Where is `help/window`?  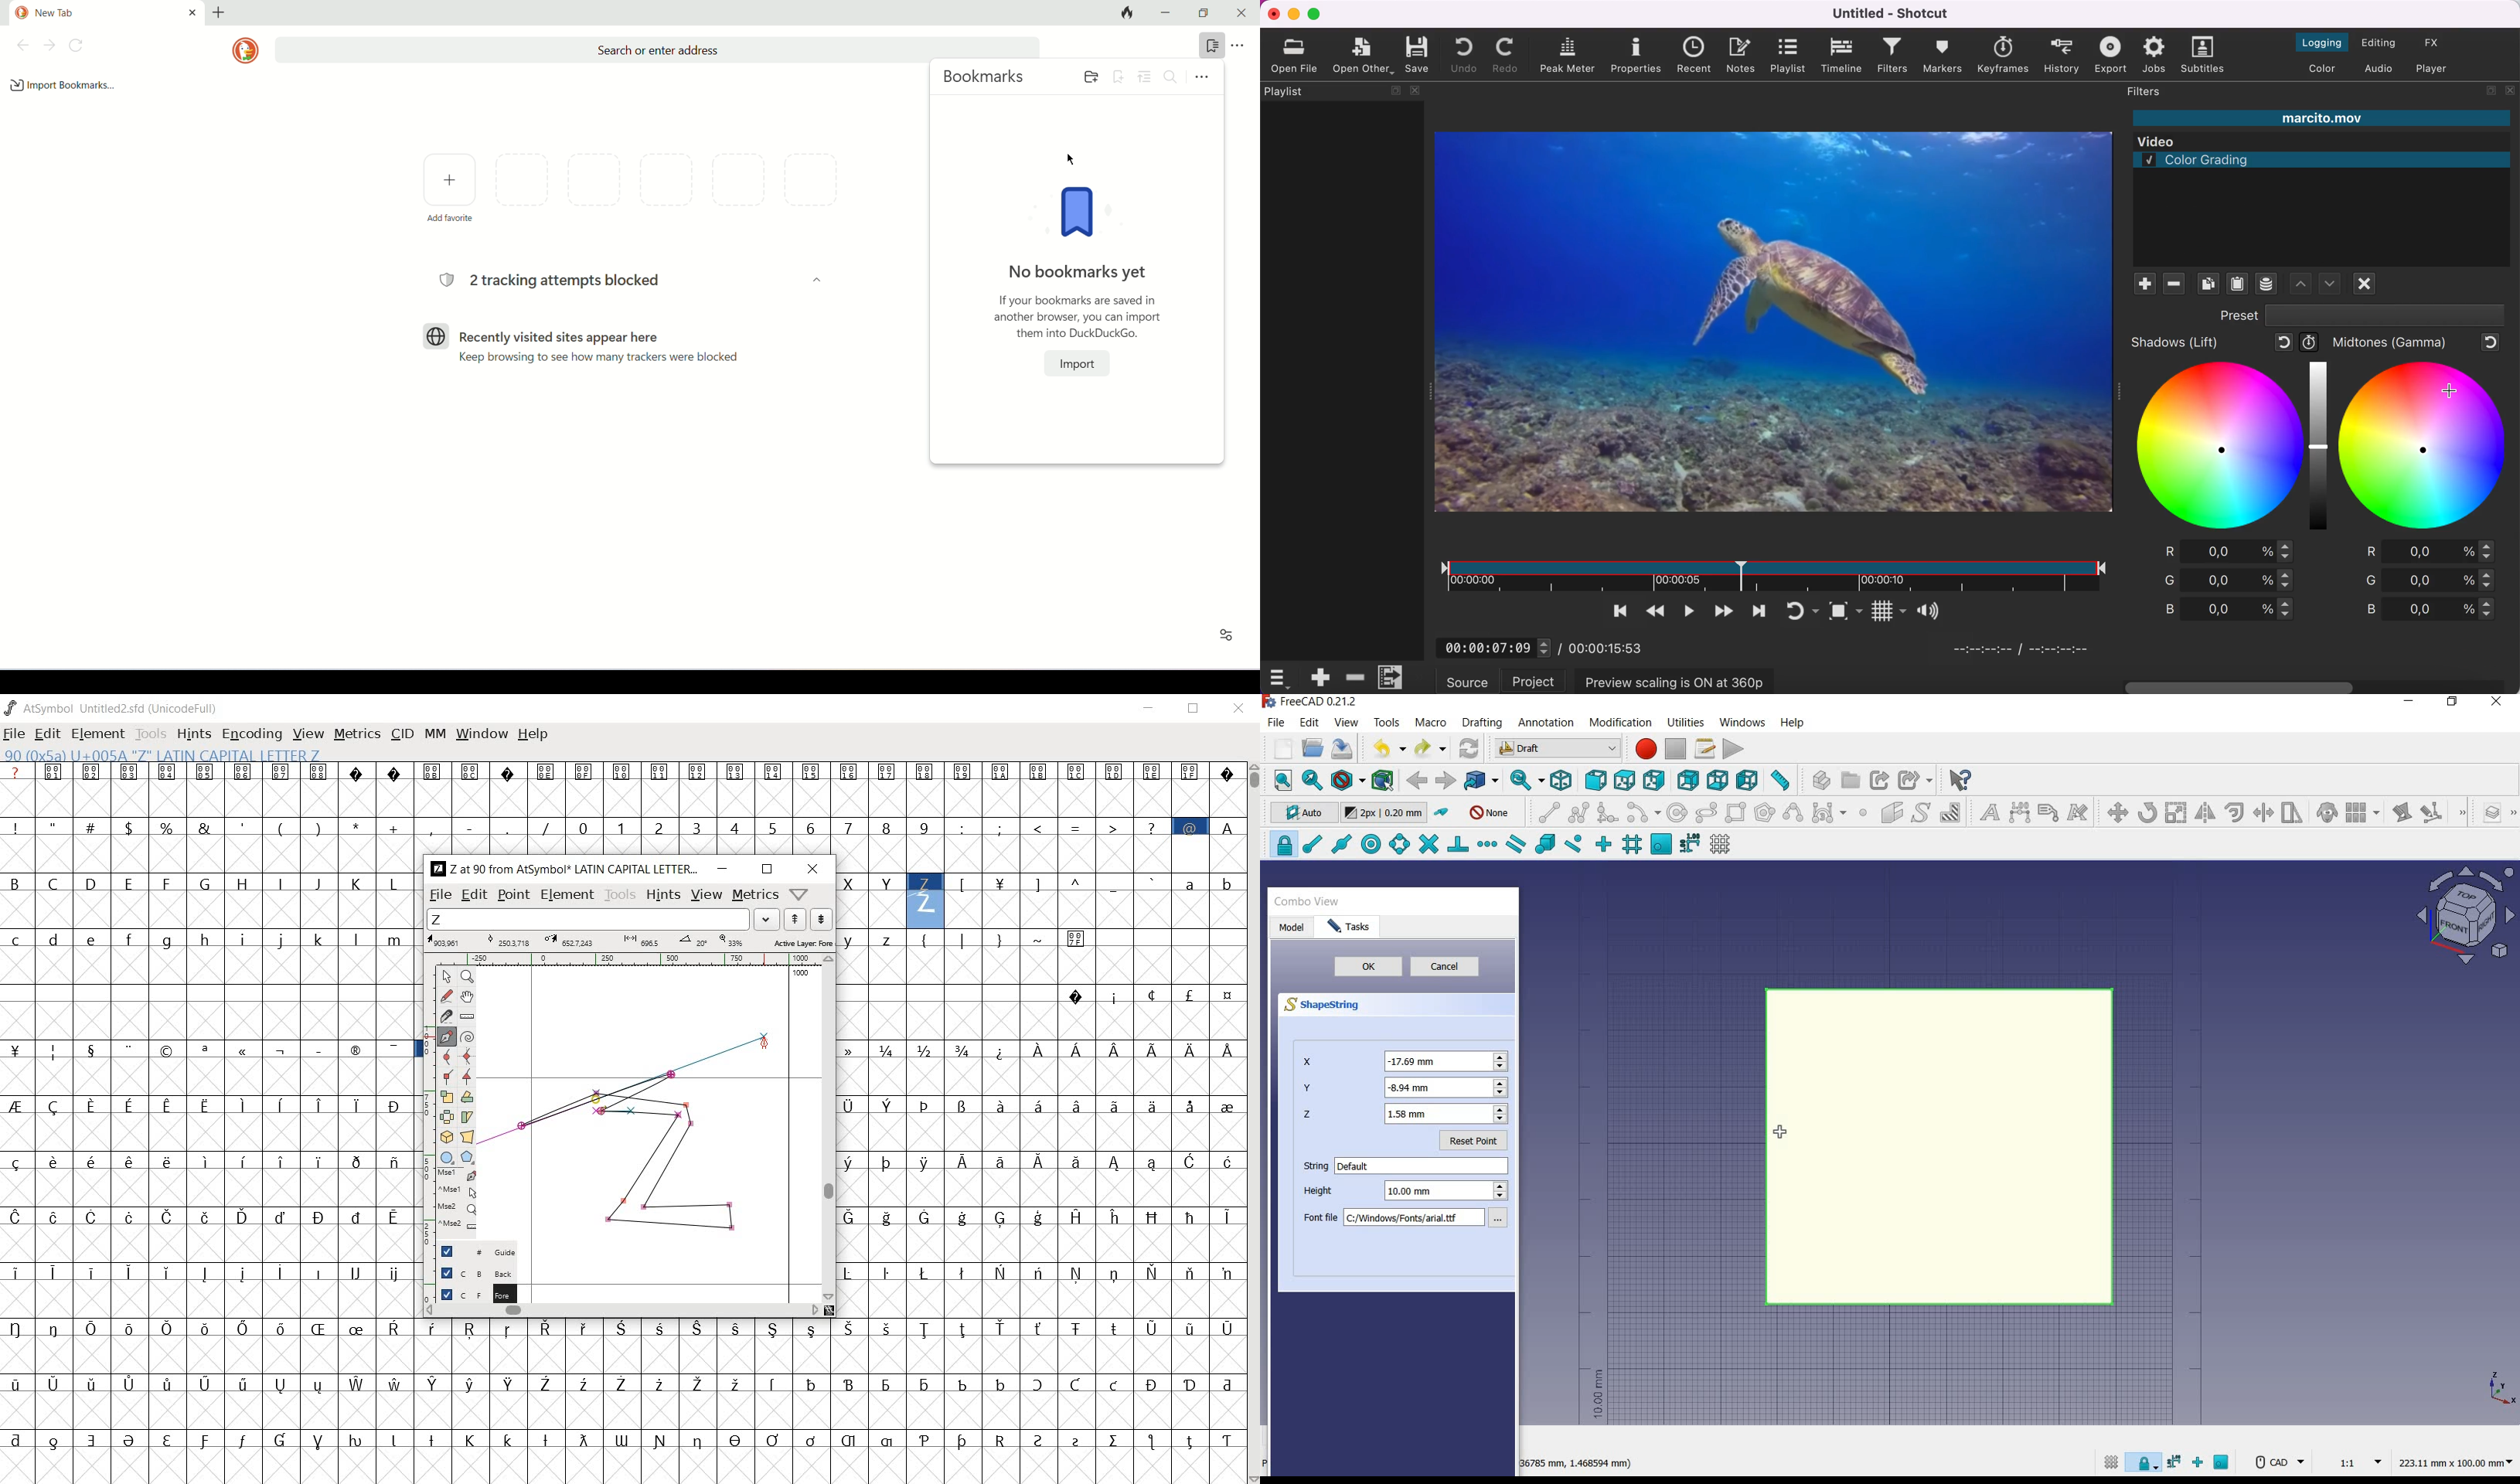 help/window is located at coordinates (799, 894).